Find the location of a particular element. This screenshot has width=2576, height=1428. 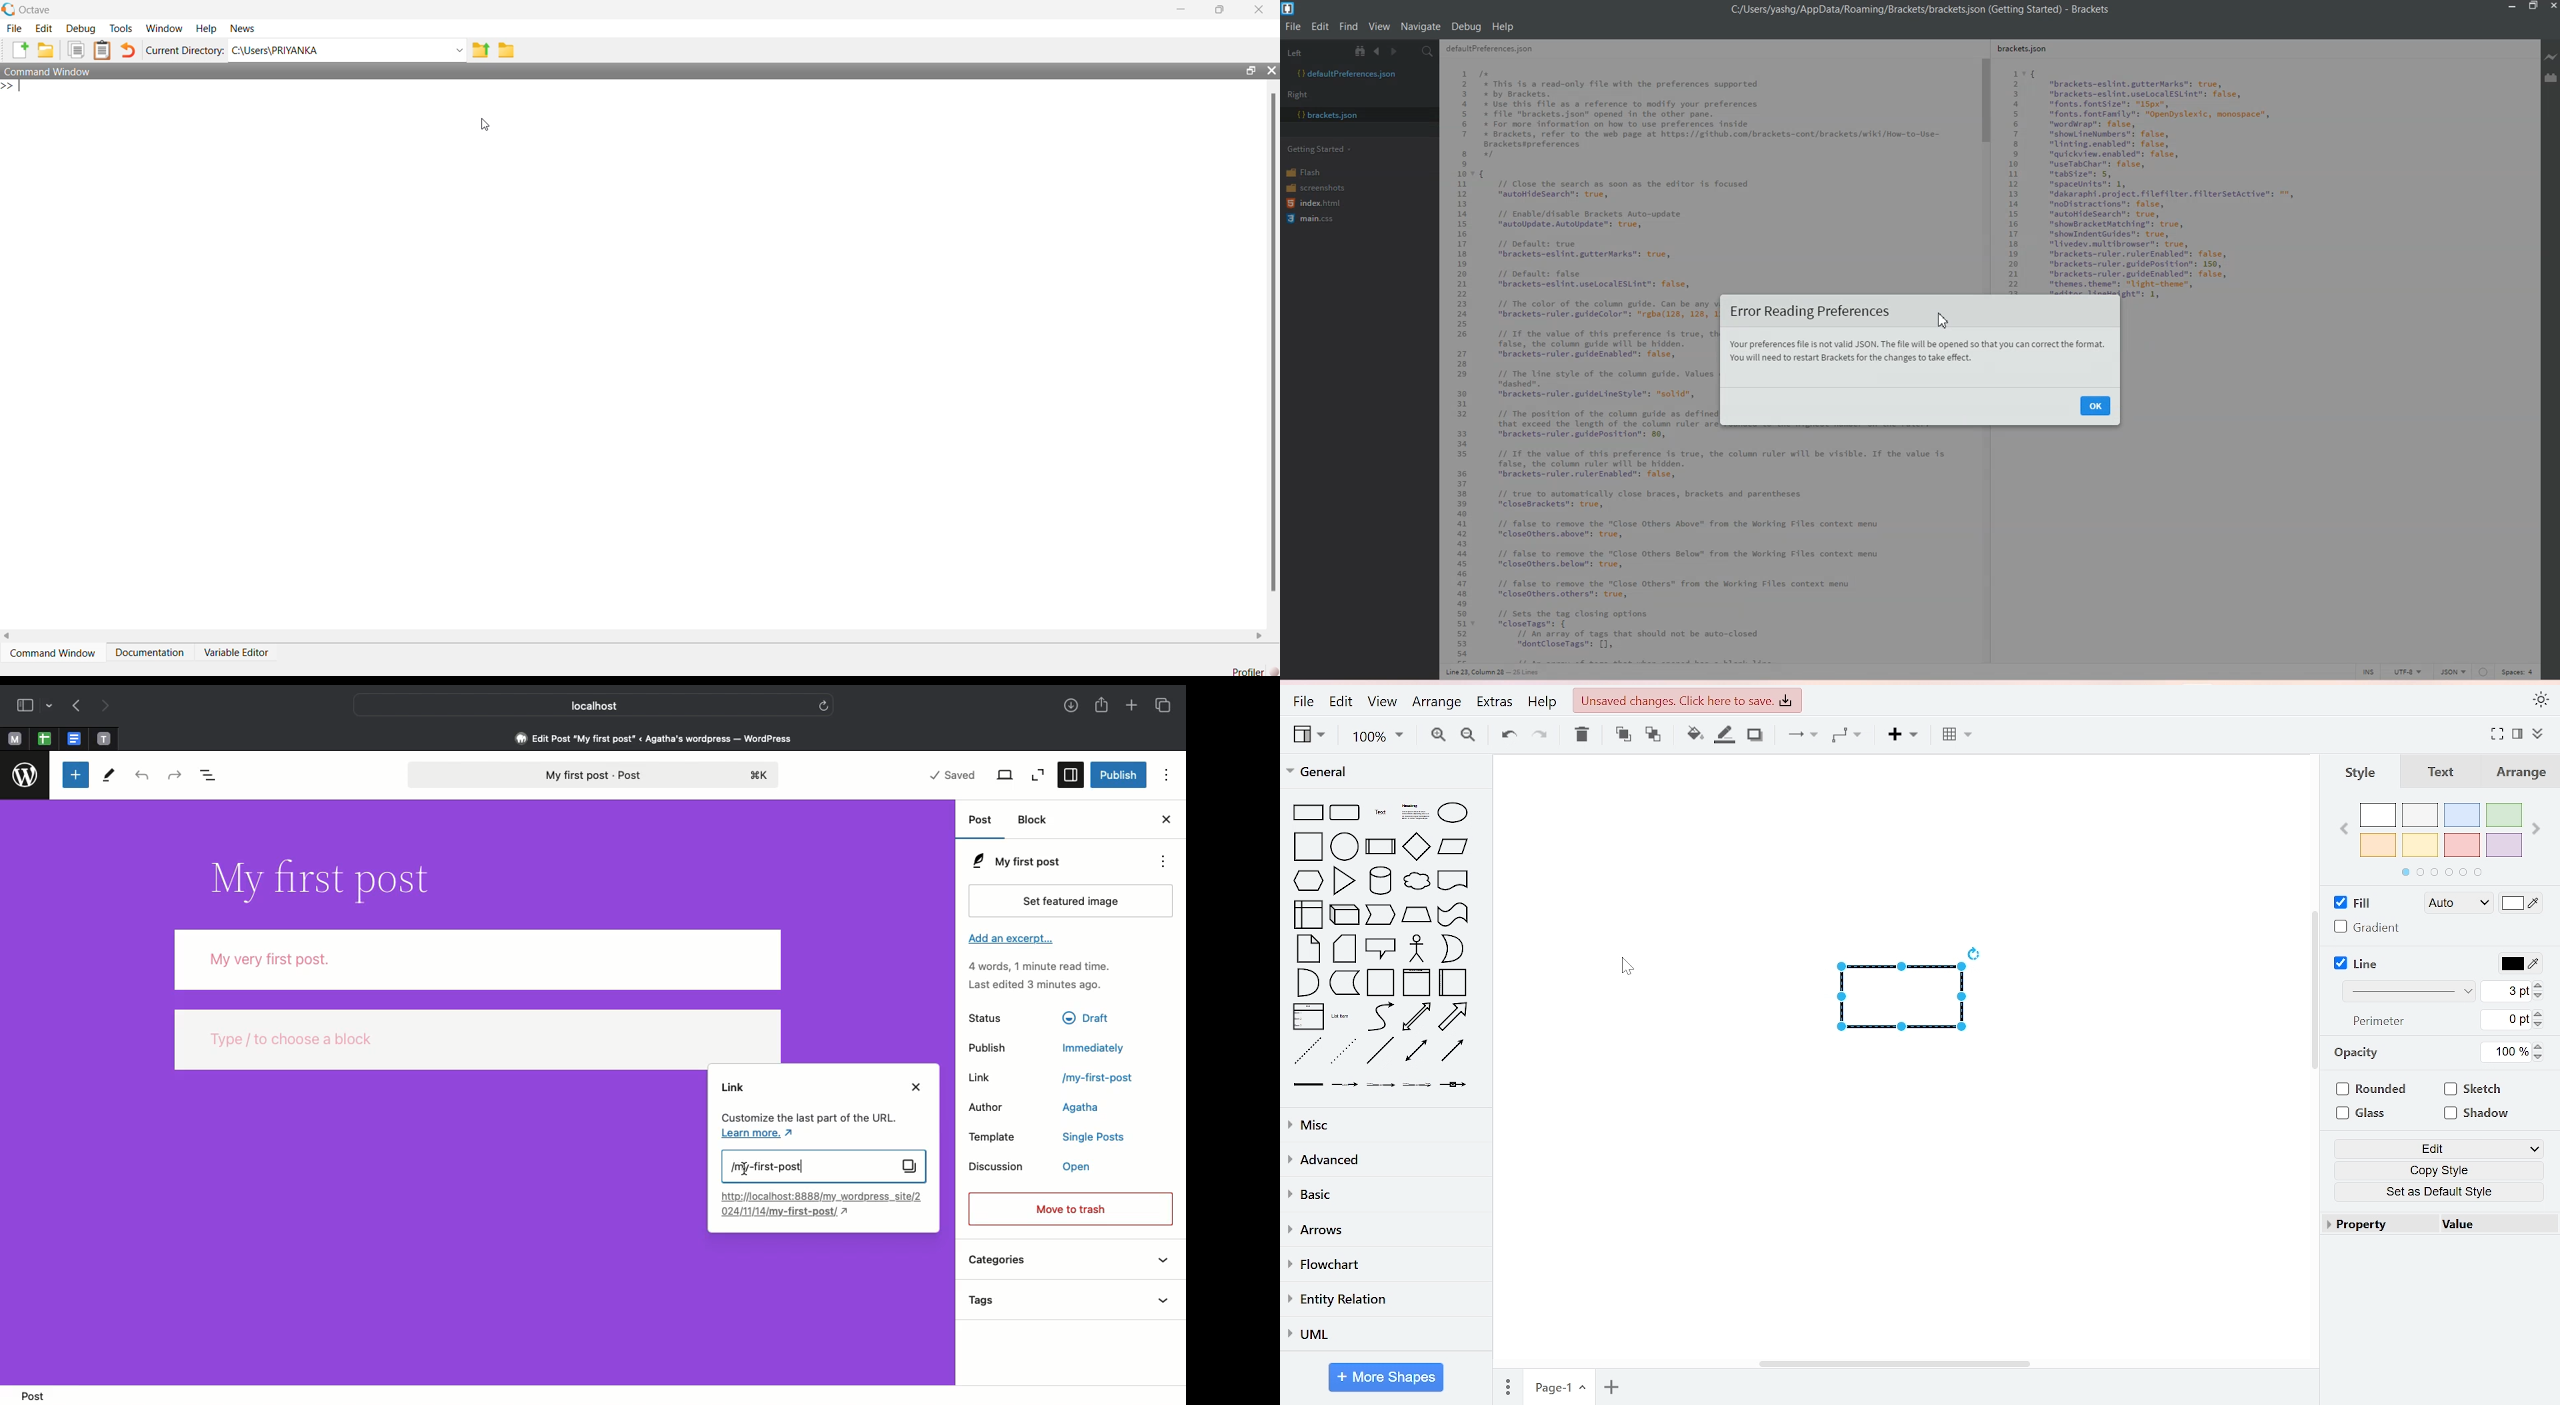

Show in file tree is located at coordinates (1363, 51).